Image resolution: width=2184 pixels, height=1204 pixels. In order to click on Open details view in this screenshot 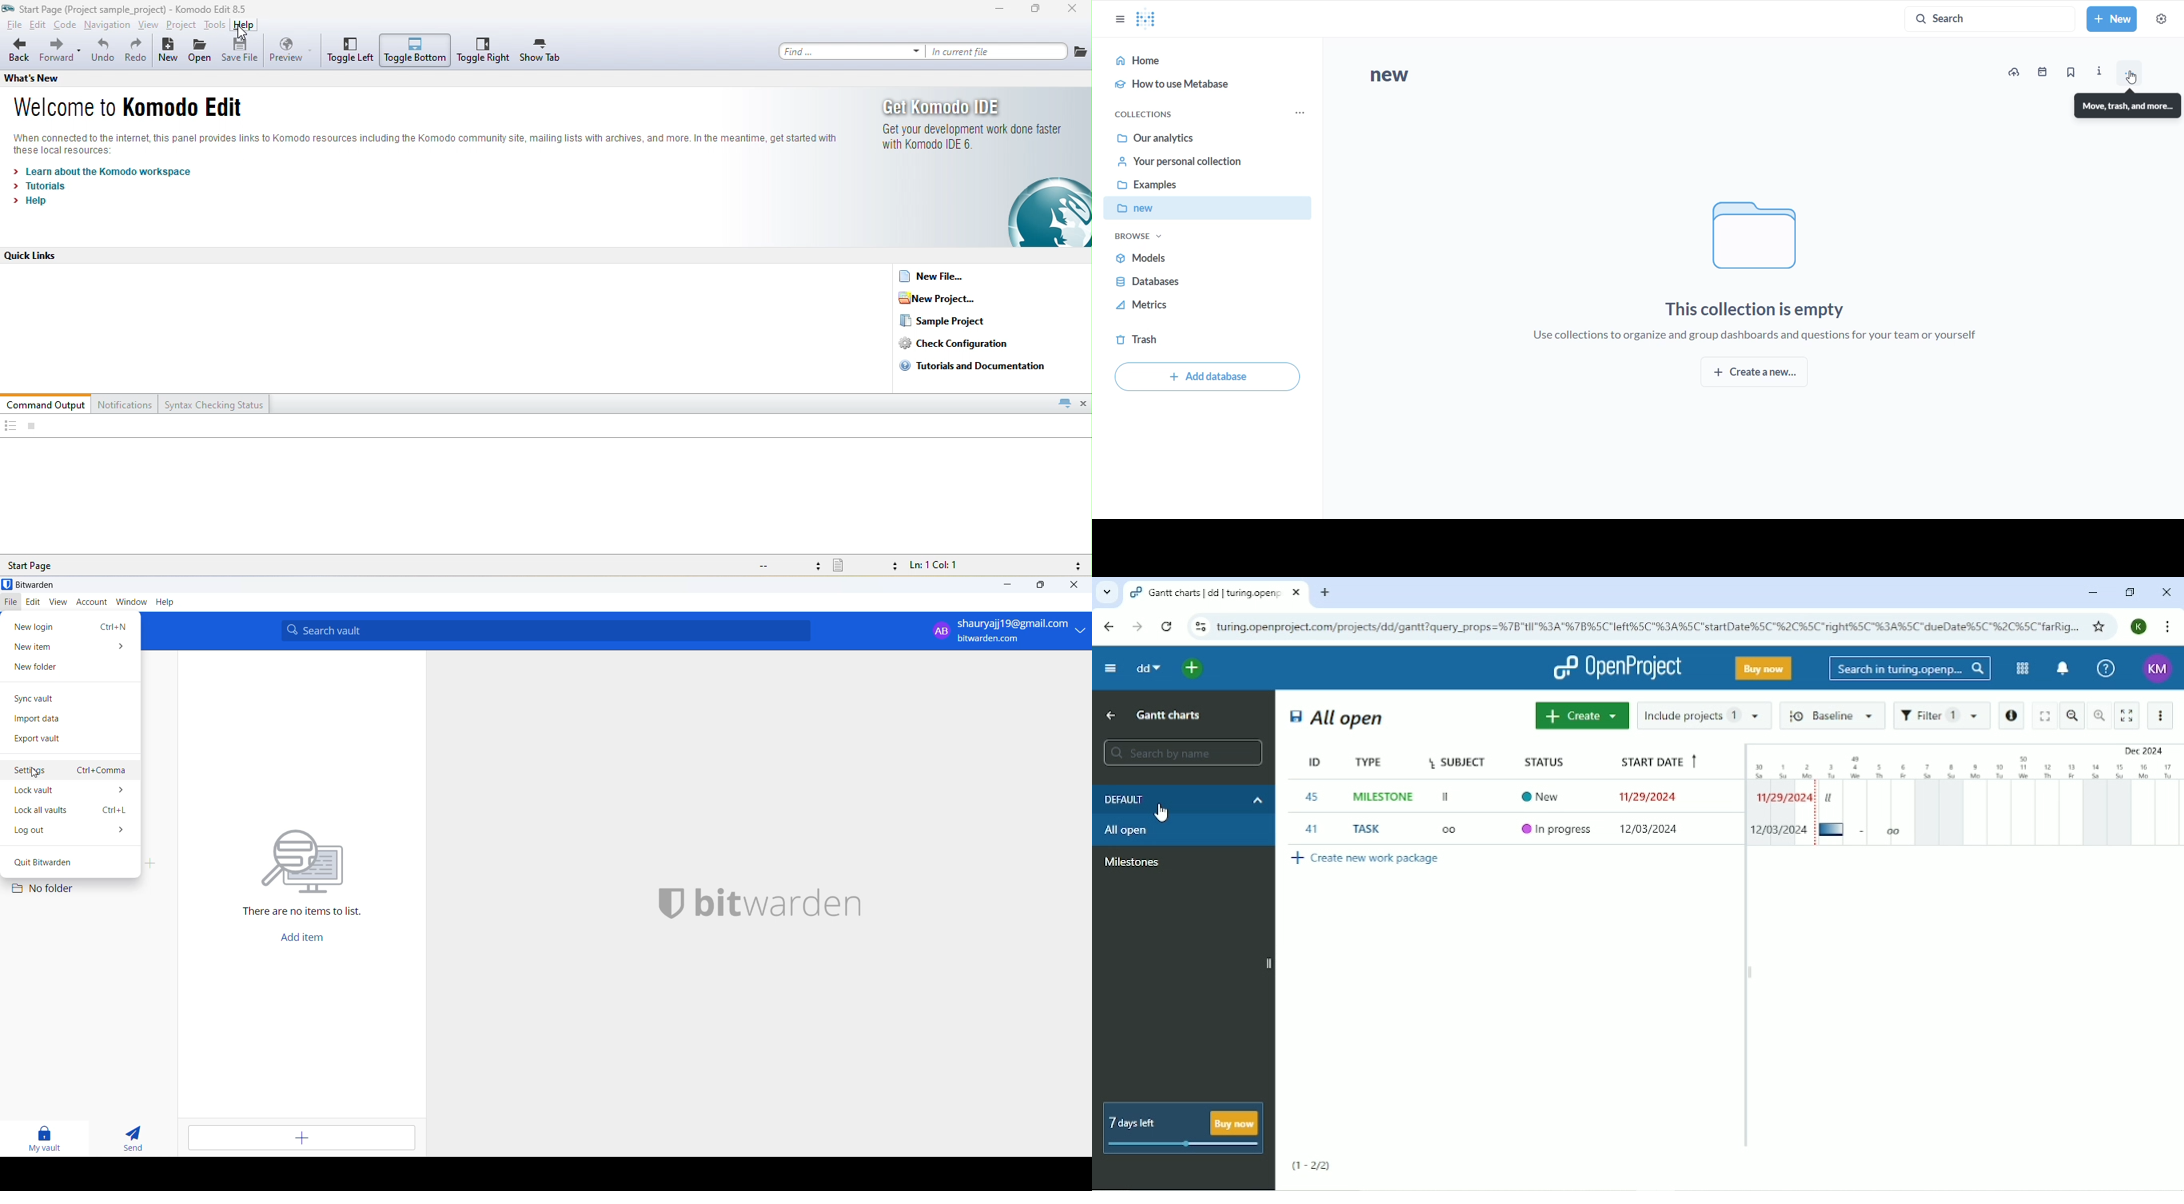, I will do `click(2012, 715)`.